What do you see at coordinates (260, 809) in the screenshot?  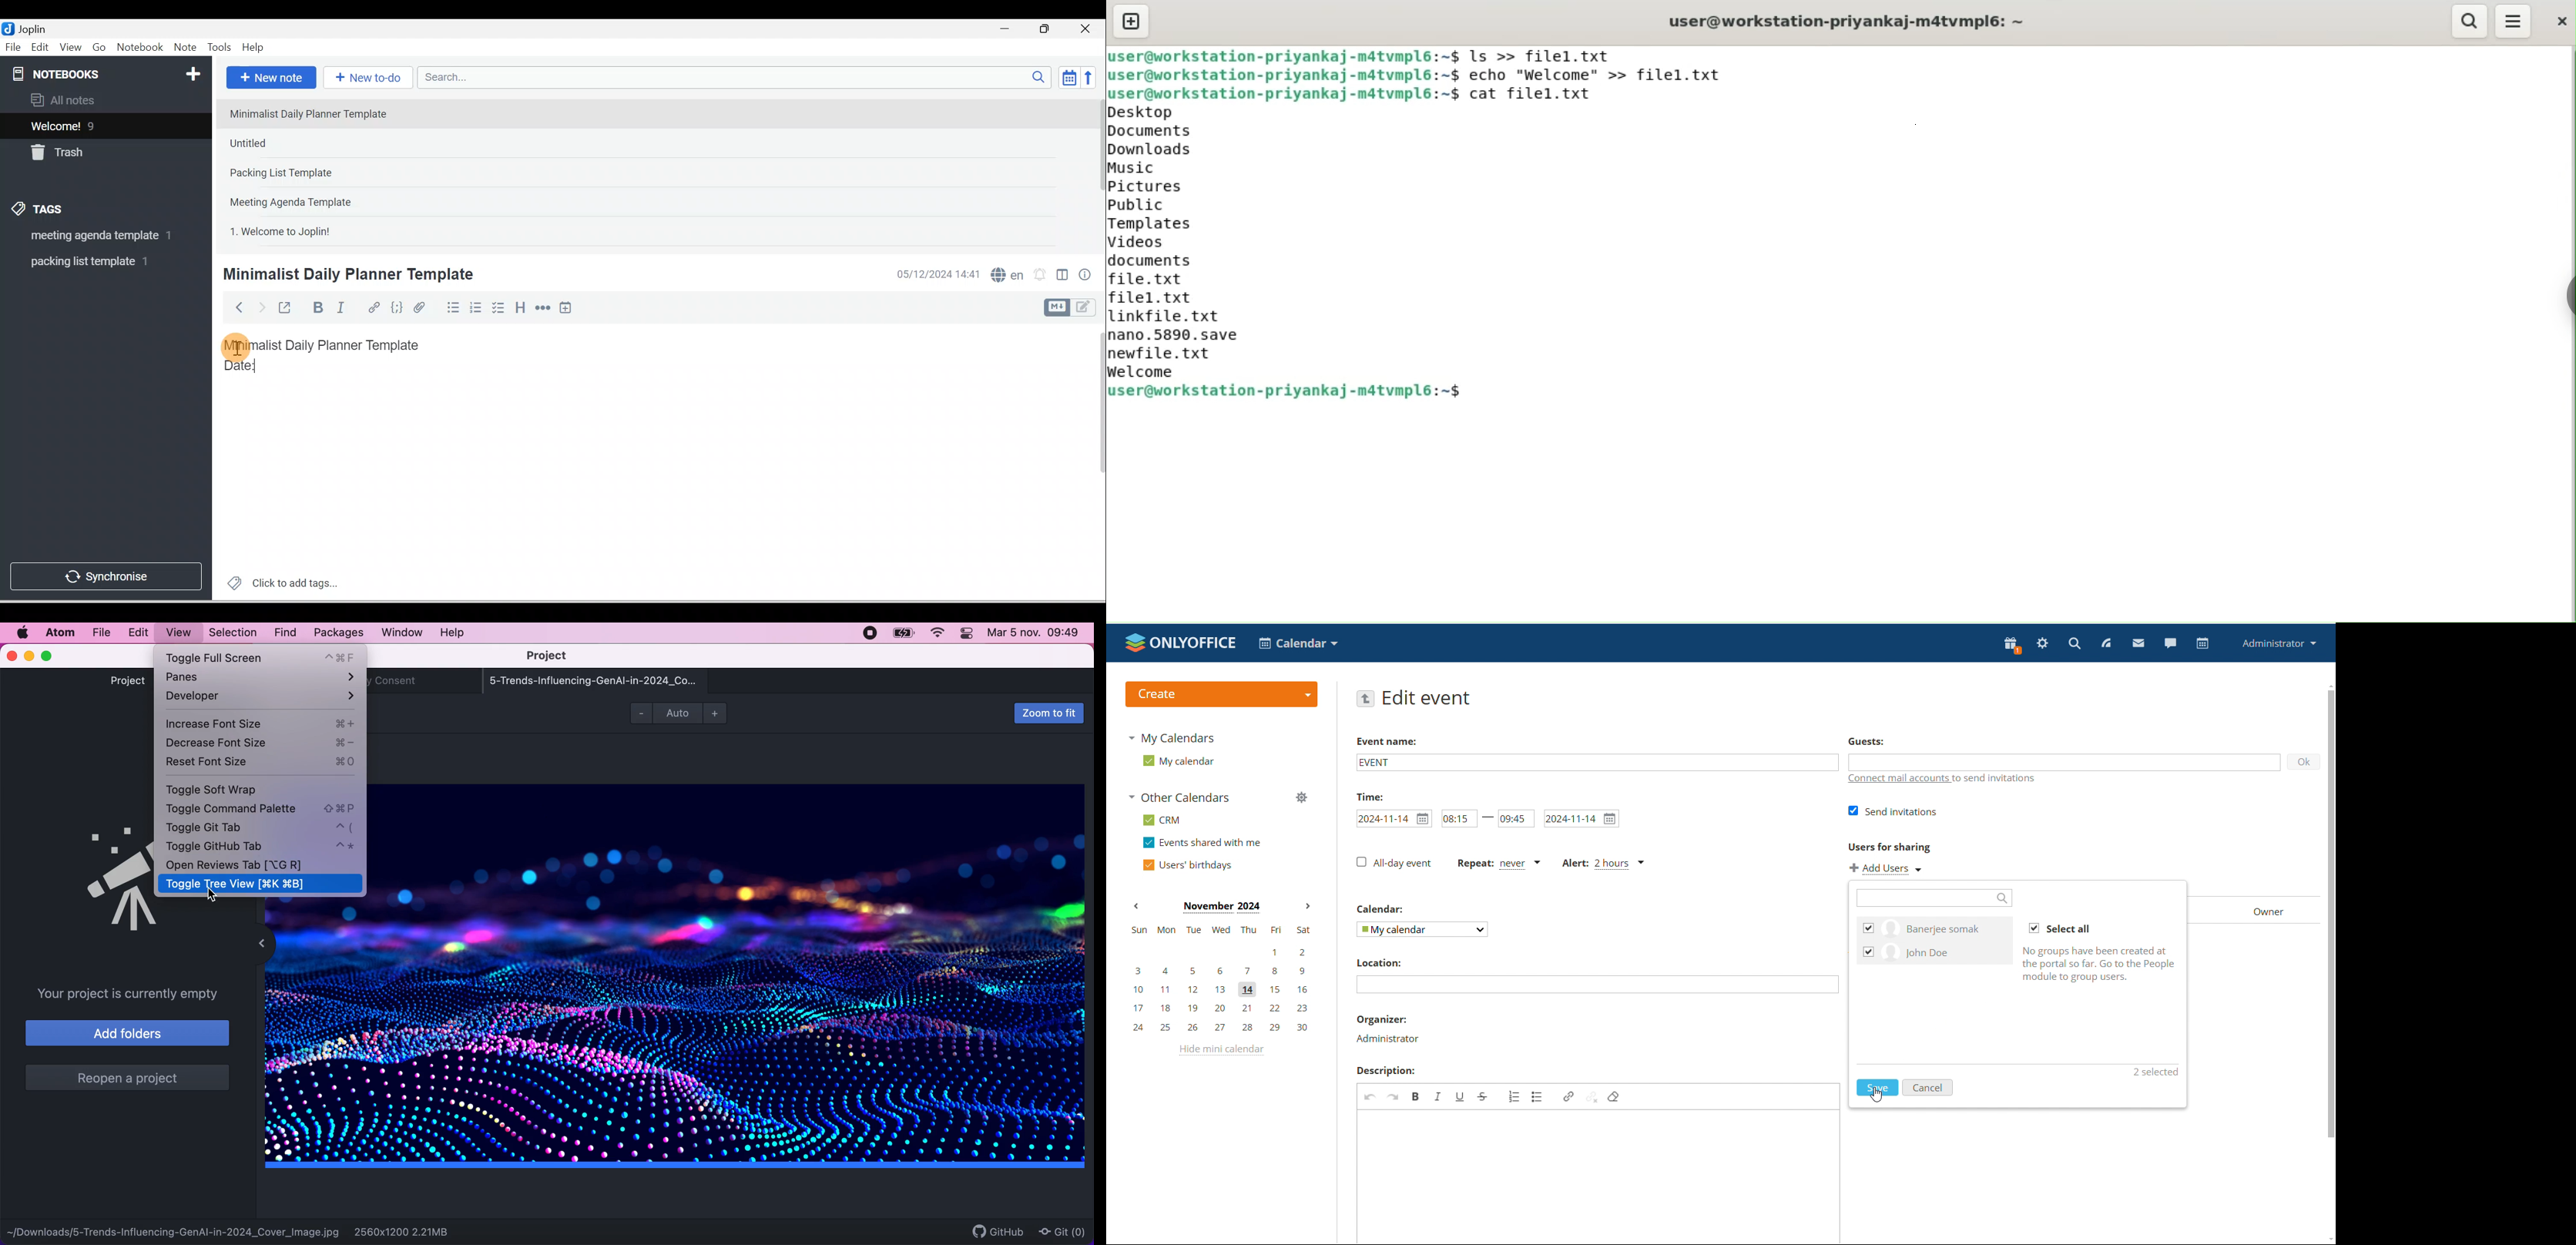 I see `toggle comman palette` at bounding box center [260, 809].